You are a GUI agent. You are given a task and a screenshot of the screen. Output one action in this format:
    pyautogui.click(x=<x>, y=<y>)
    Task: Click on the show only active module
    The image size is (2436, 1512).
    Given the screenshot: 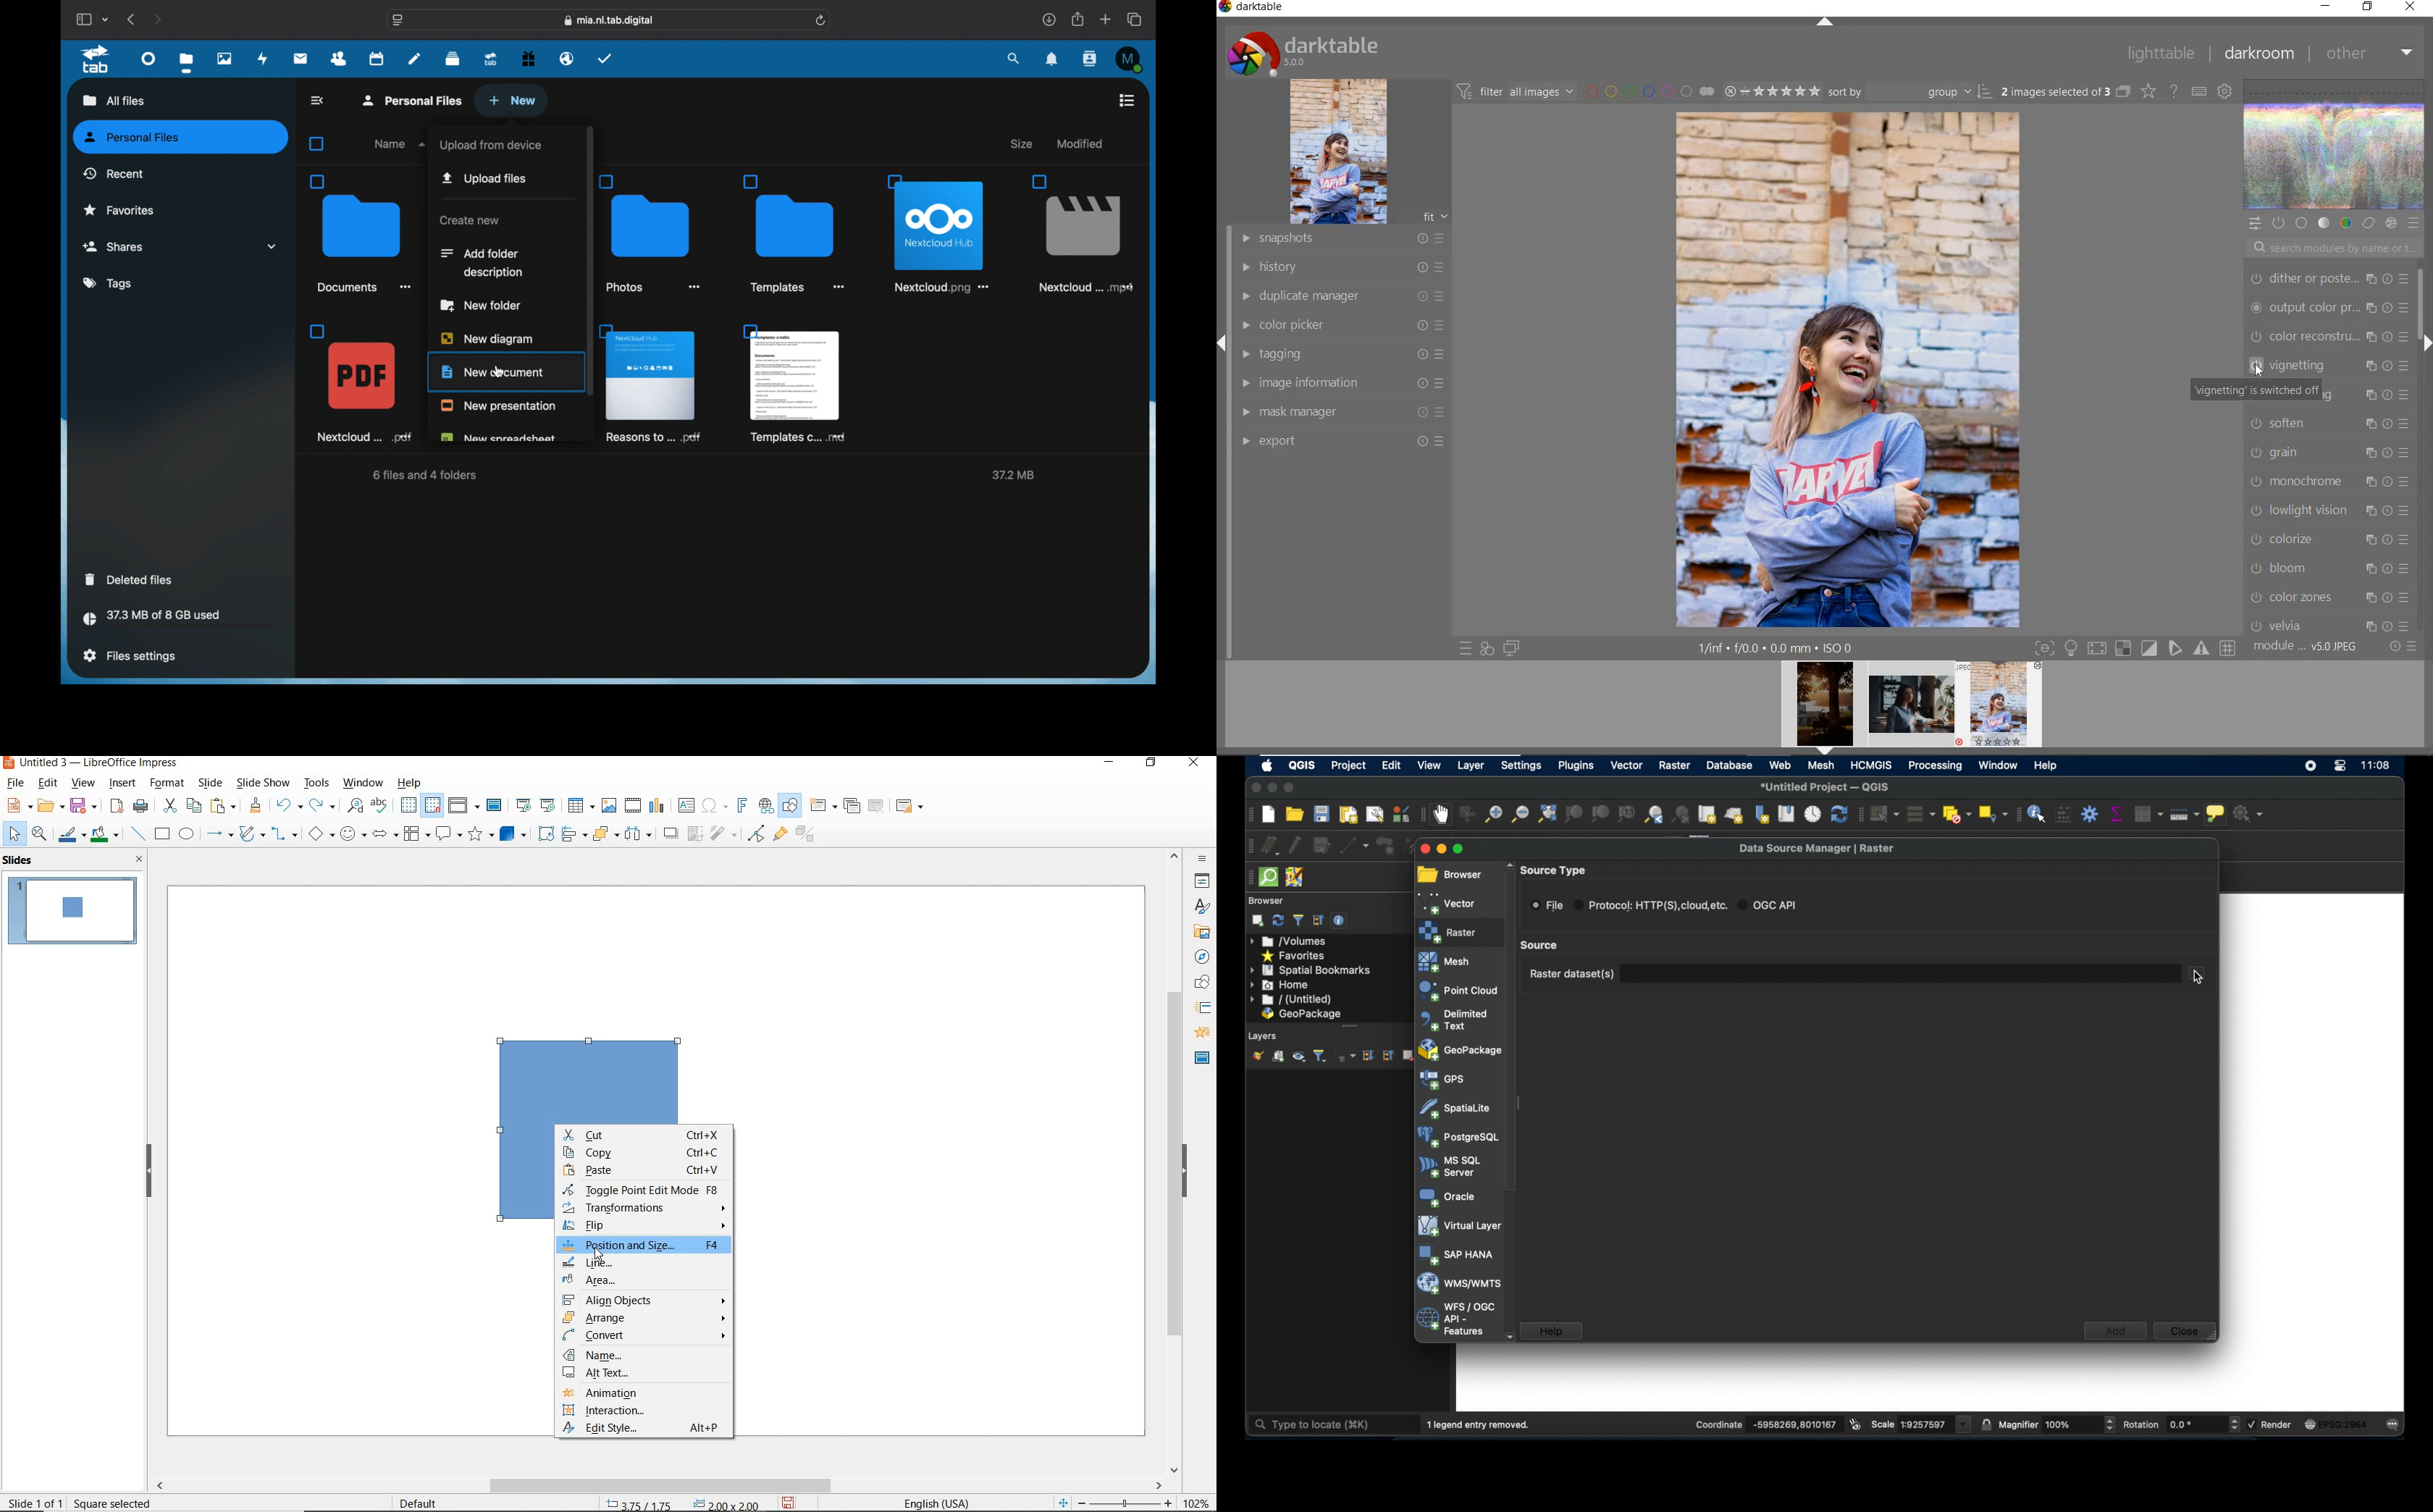 What is the action you would take?
    pyautogui.click(x=2277, y=223)
    